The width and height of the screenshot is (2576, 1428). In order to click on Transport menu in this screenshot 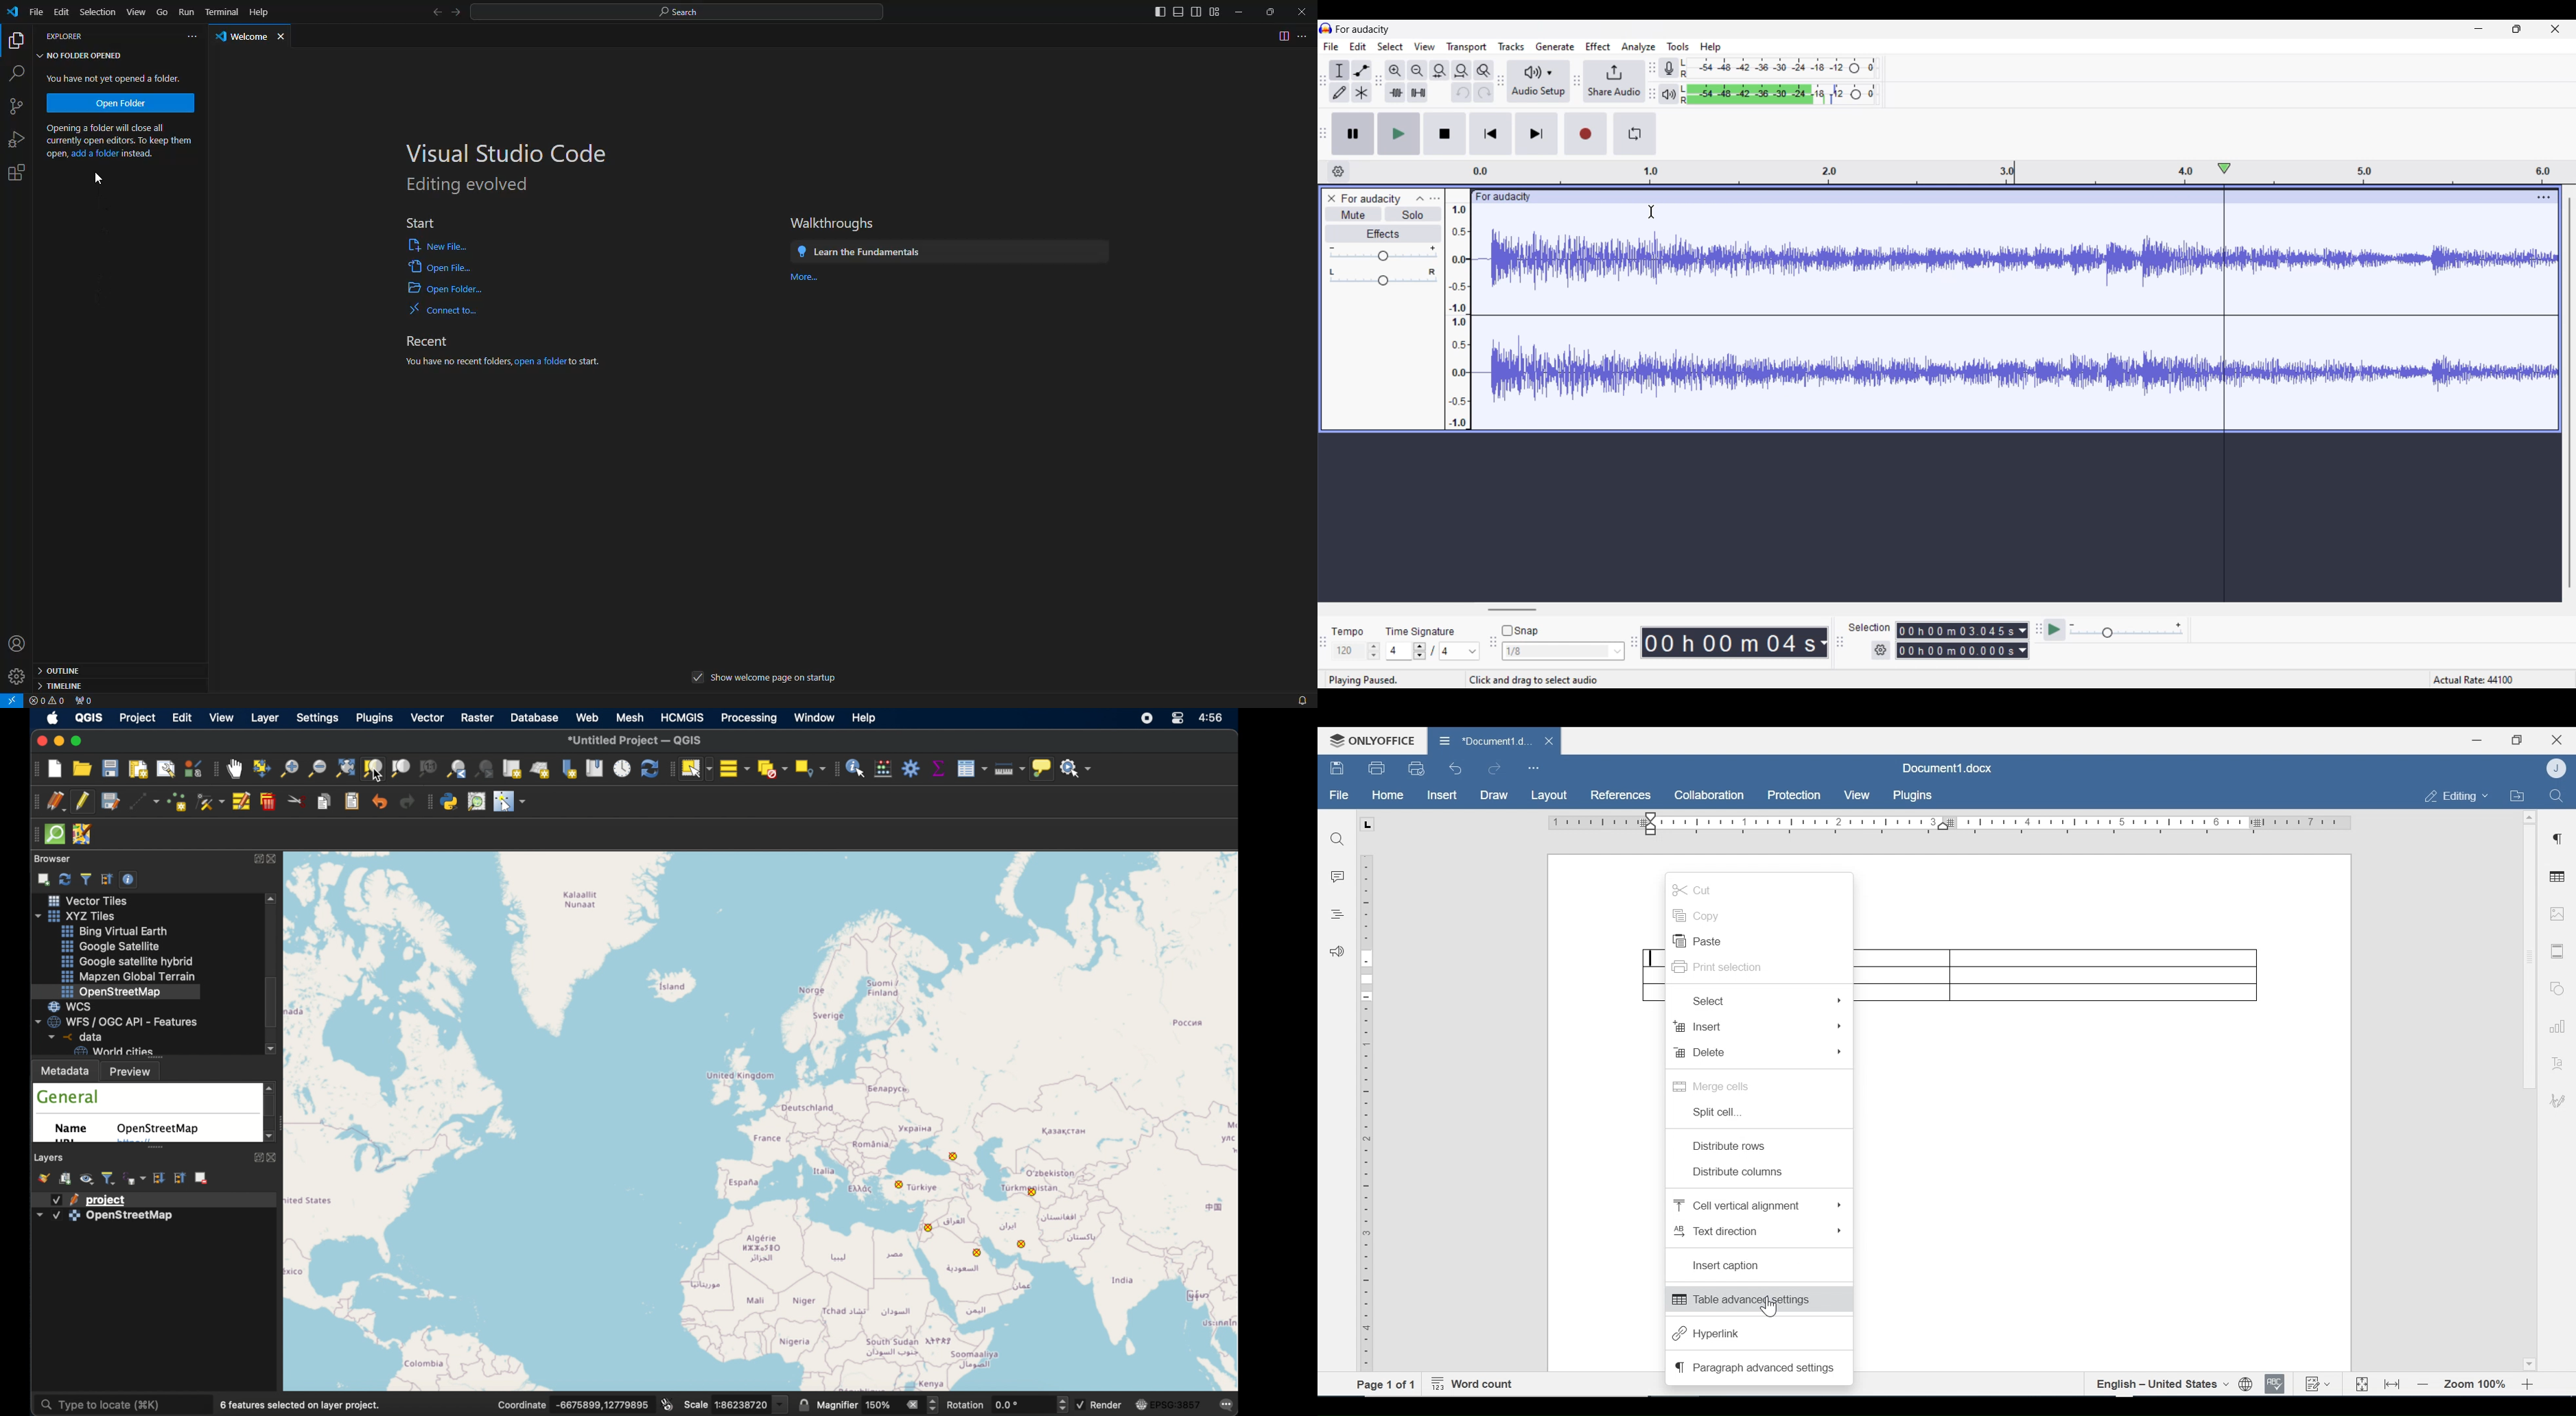, I will do `click(1467, 47)`.